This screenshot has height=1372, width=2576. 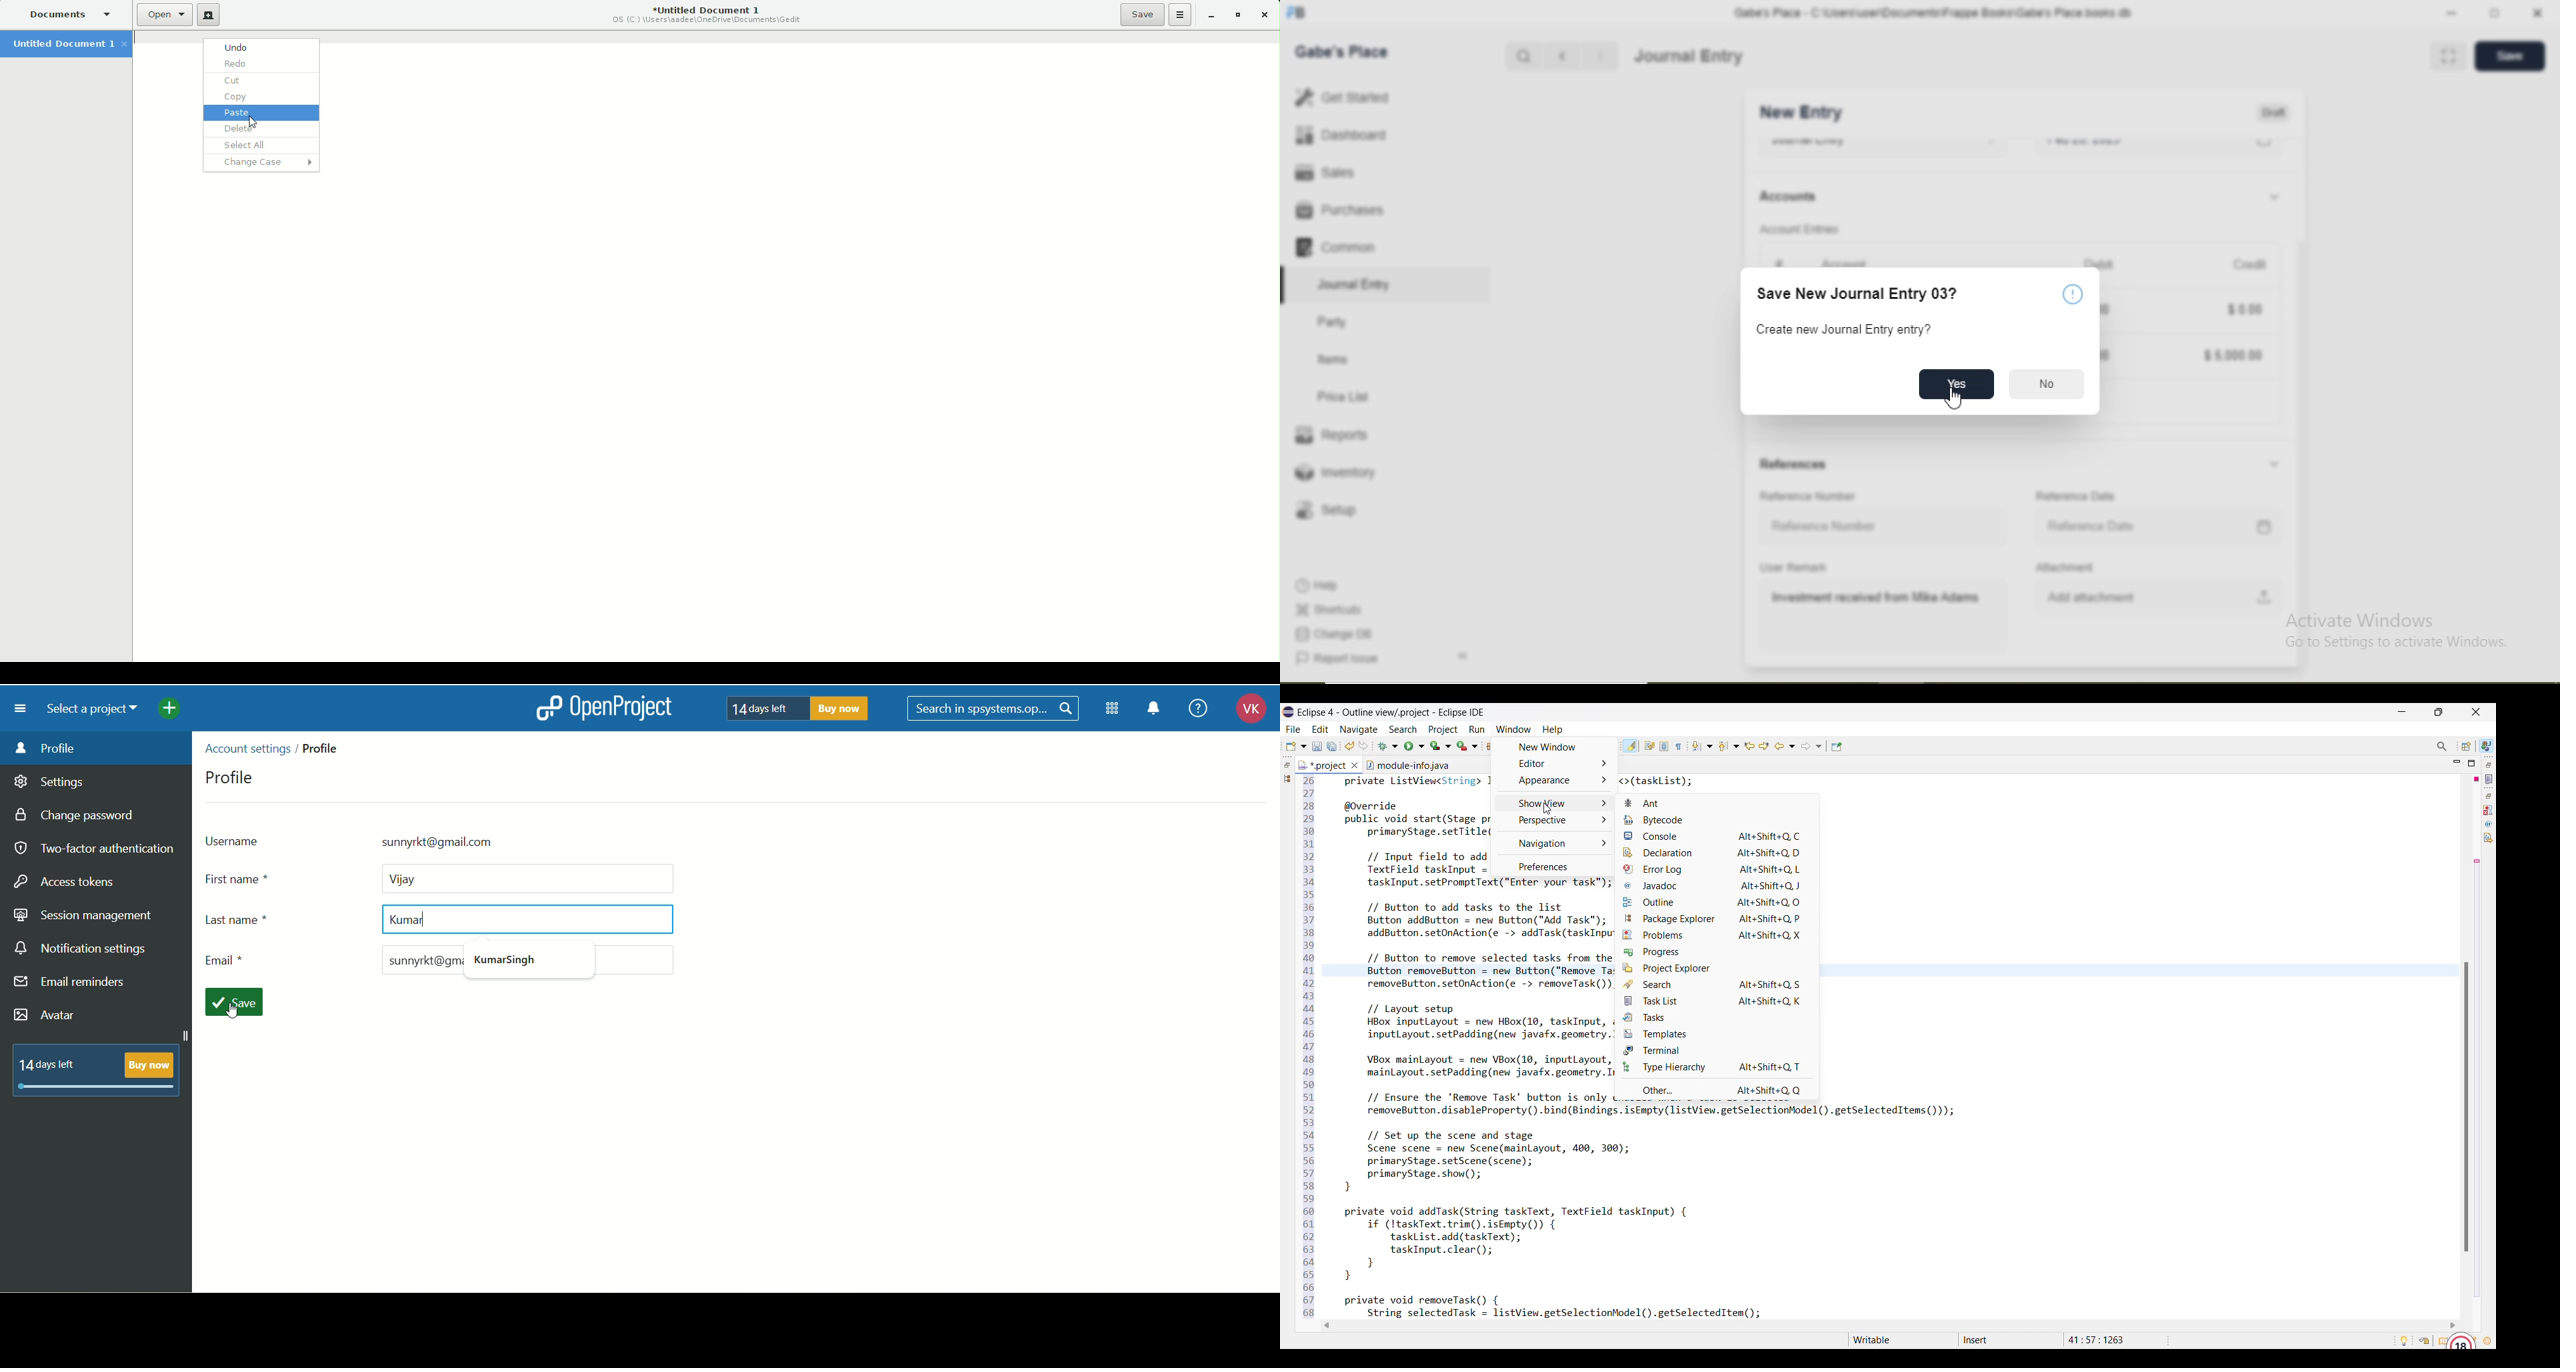 I want to click on Toggle block selection mode, so click(x=1664, y=746).